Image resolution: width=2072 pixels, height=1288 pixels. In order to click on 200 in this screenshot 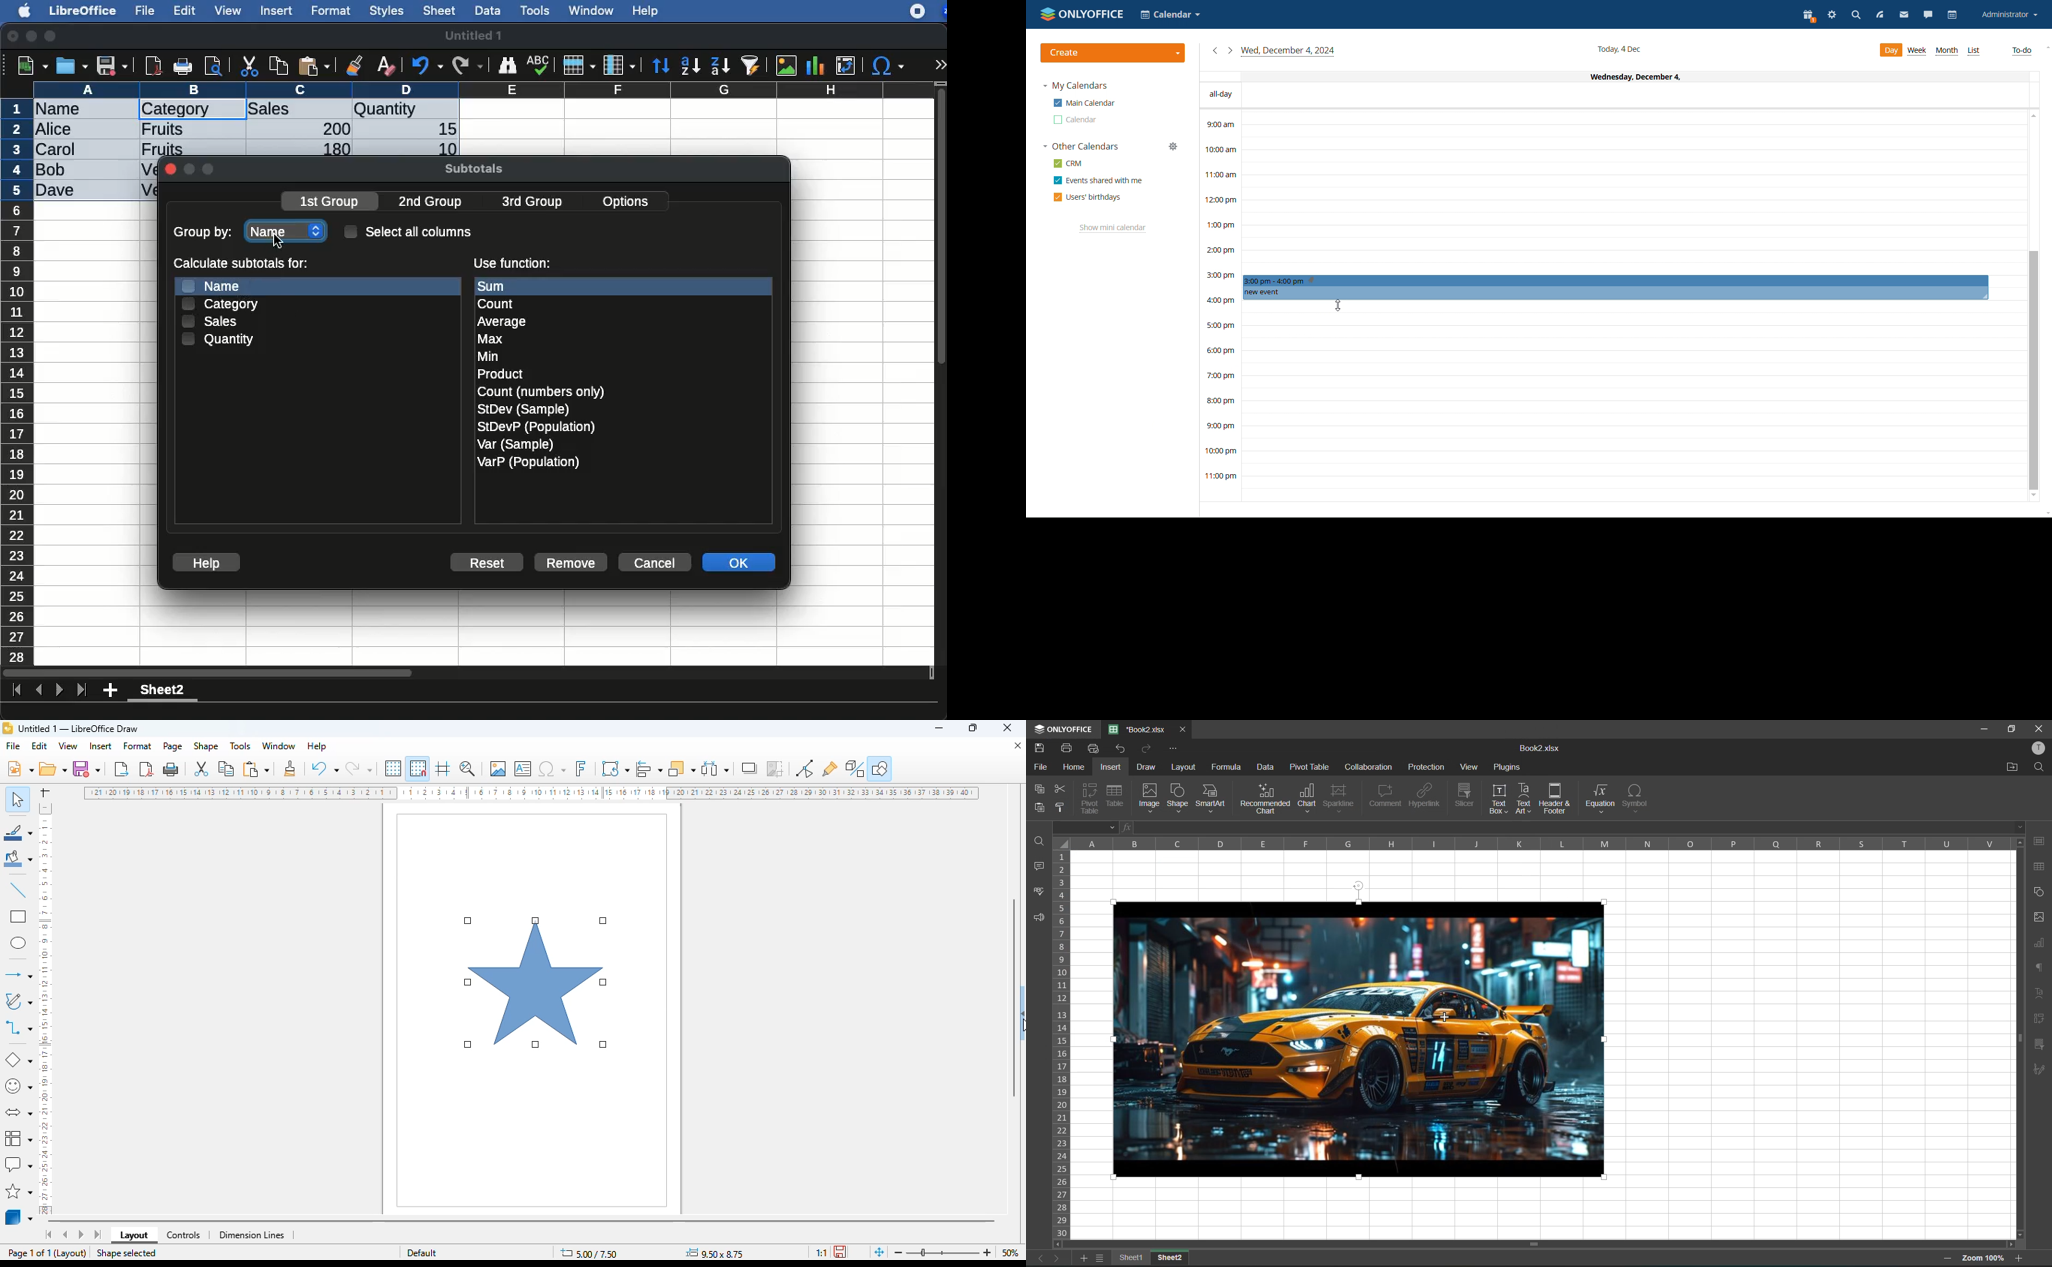, I will do `click(331, 128)`.